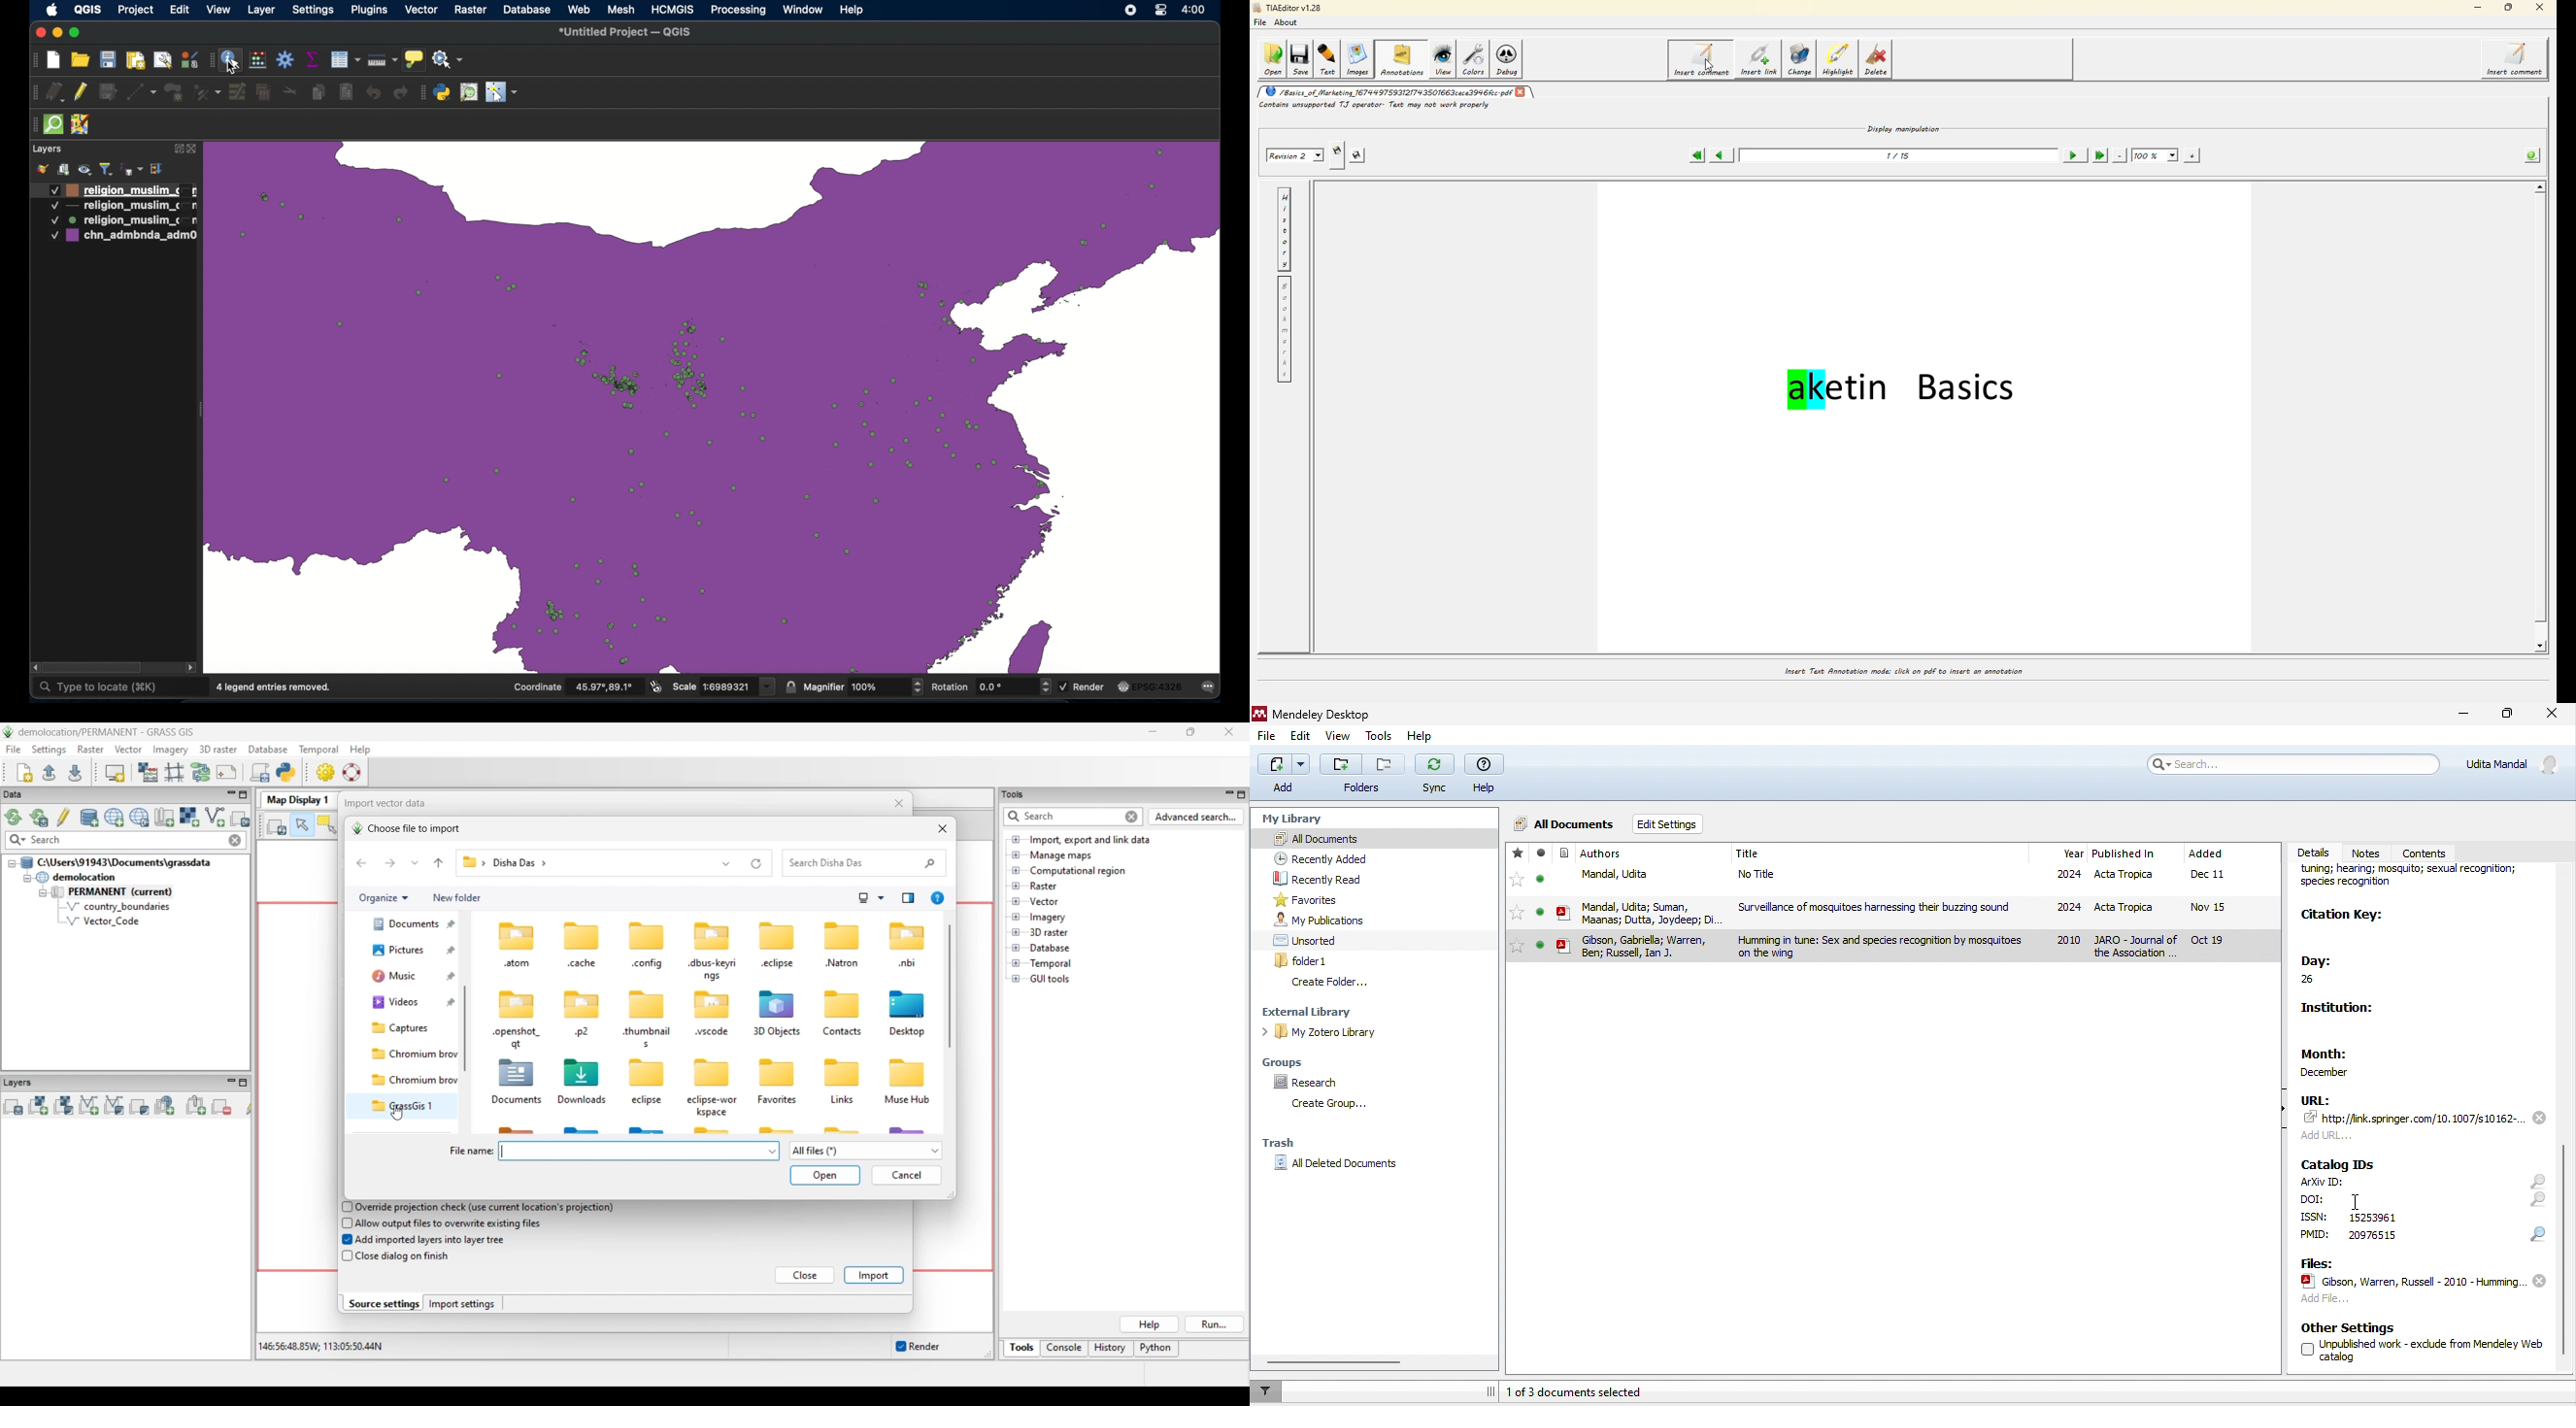 The image size is (2576, 1428). What do you see at coordinates (57, 33) in the screenshot?
I see `minimize` at bounding box center [57, 33].